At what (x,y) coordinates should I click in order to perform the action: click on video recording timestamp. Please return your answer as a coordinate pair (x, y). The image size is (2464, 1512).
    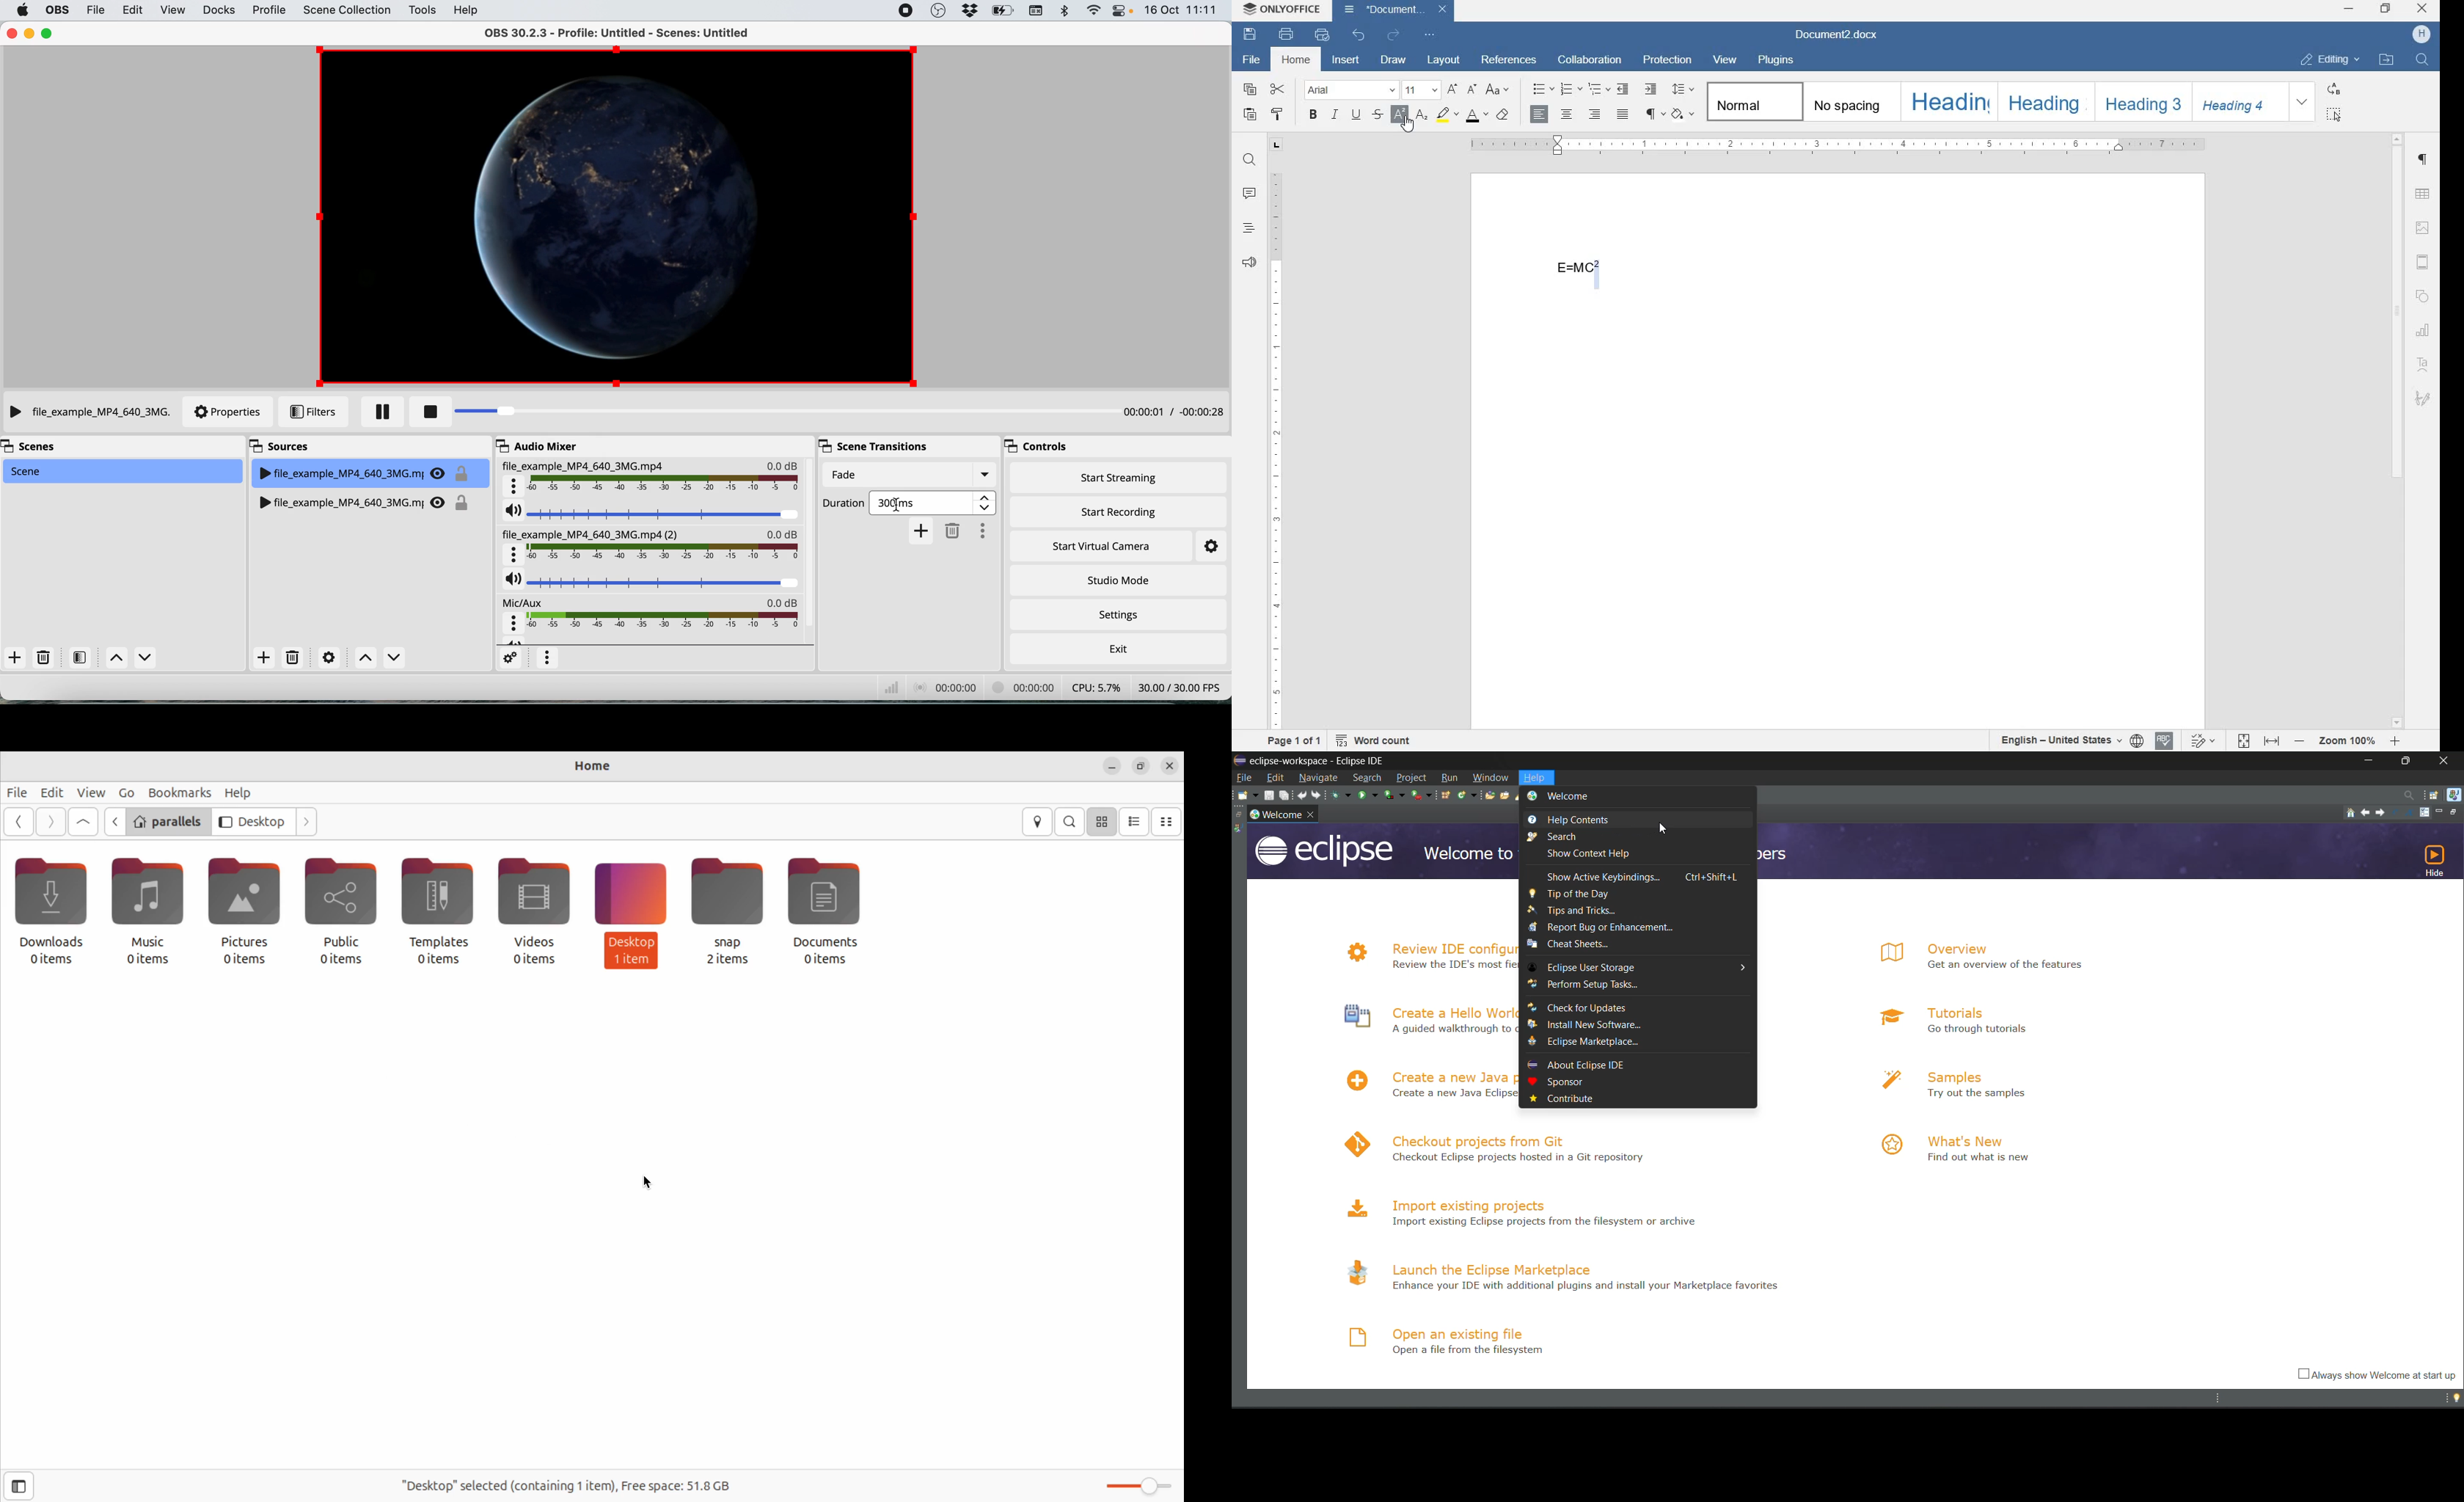
    Looking at the image, I should click on (1019, 688).